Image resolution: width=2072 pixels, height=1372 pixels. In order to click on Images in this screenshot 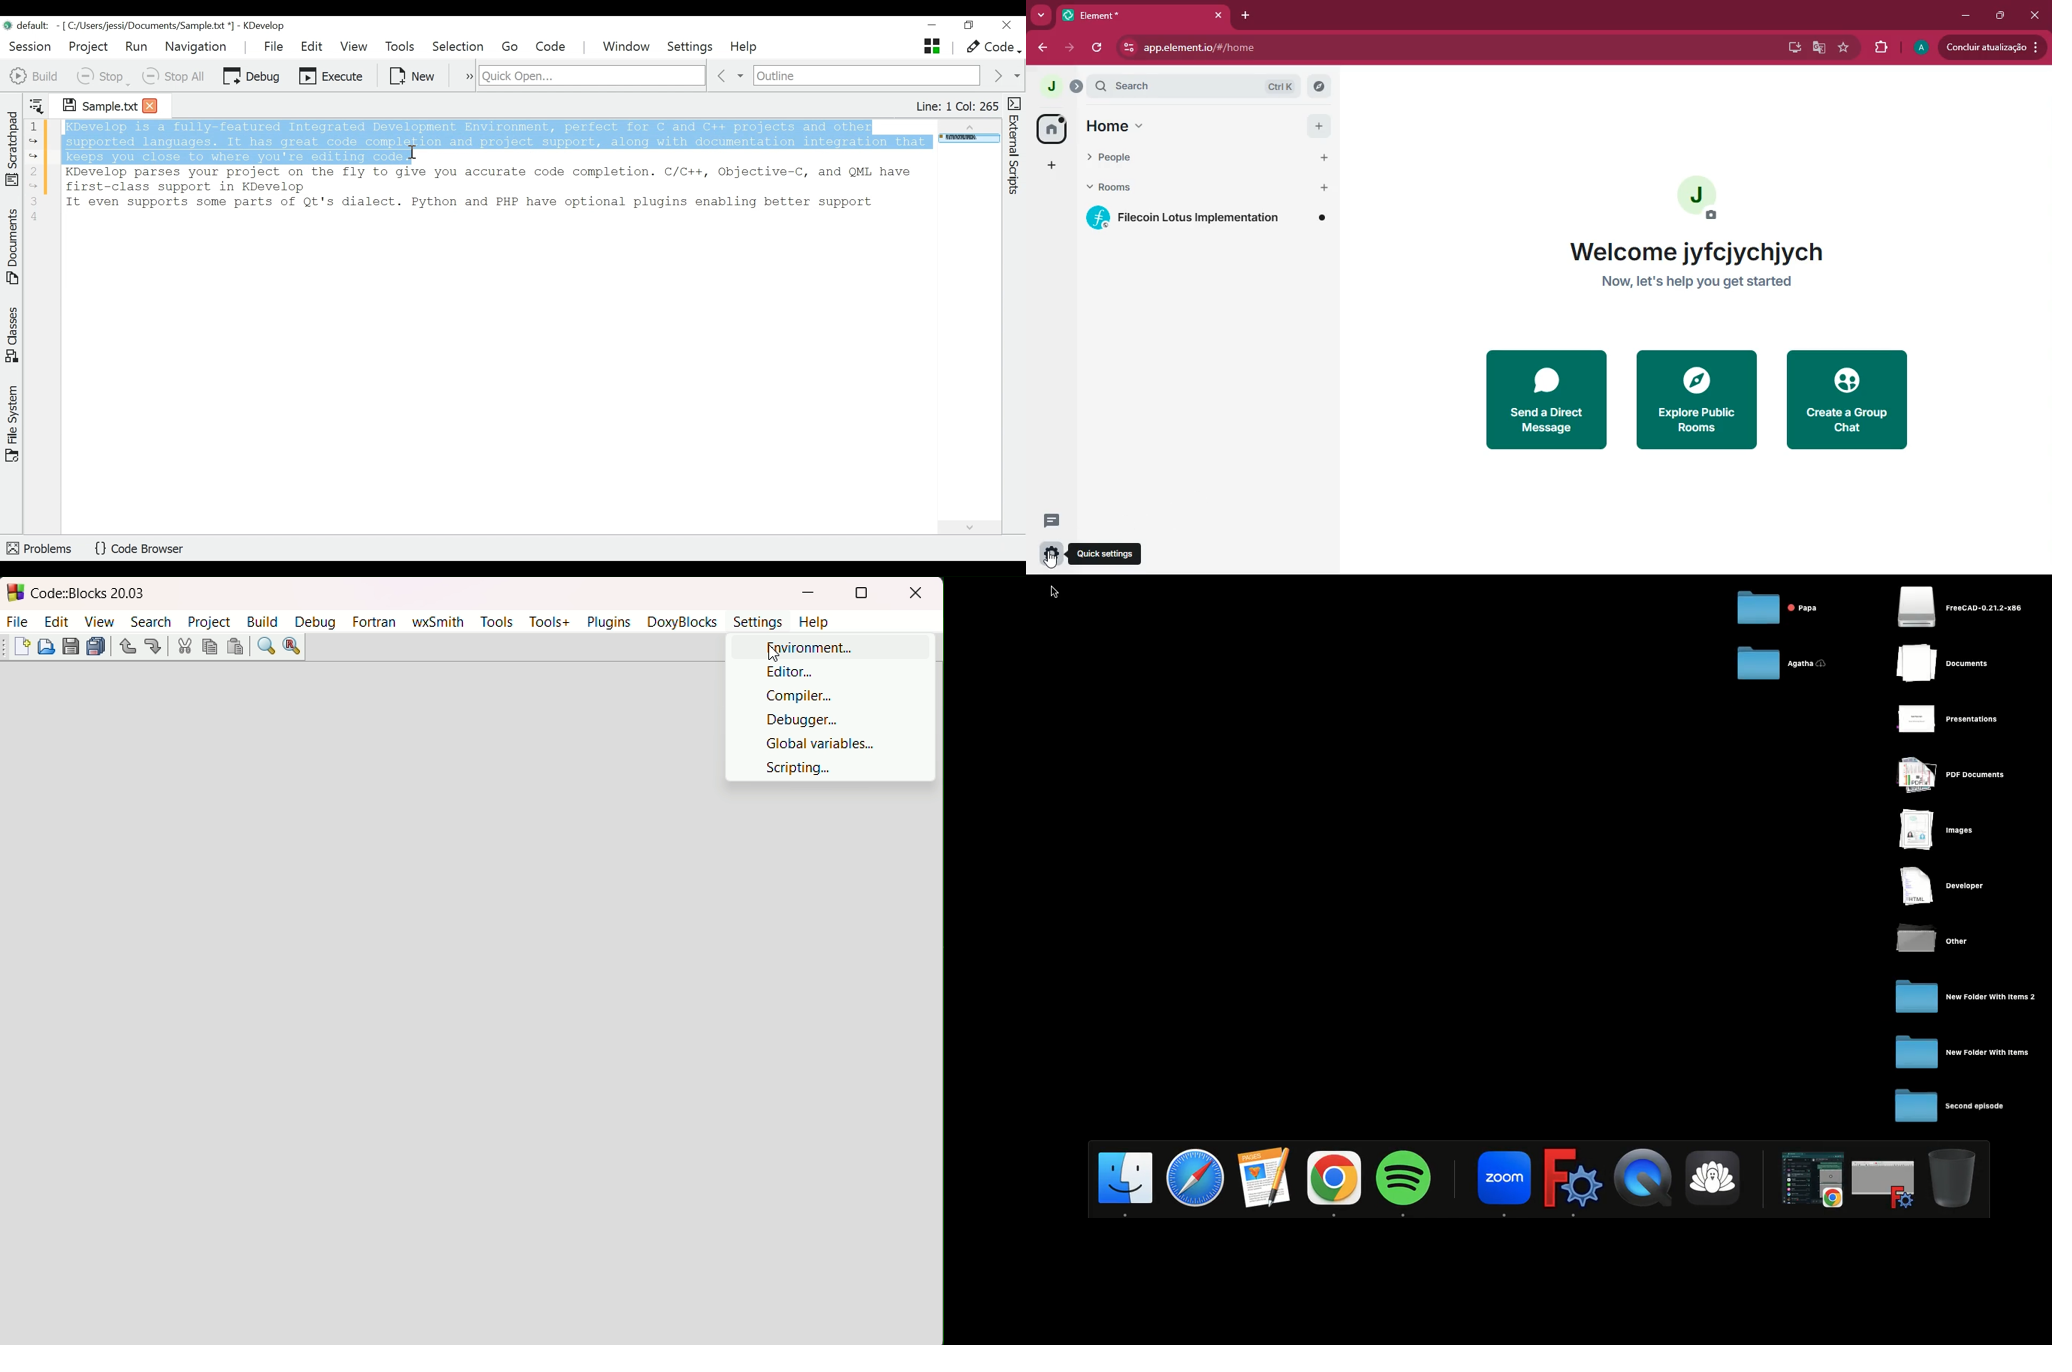, I will do `click(1939, 831)`.